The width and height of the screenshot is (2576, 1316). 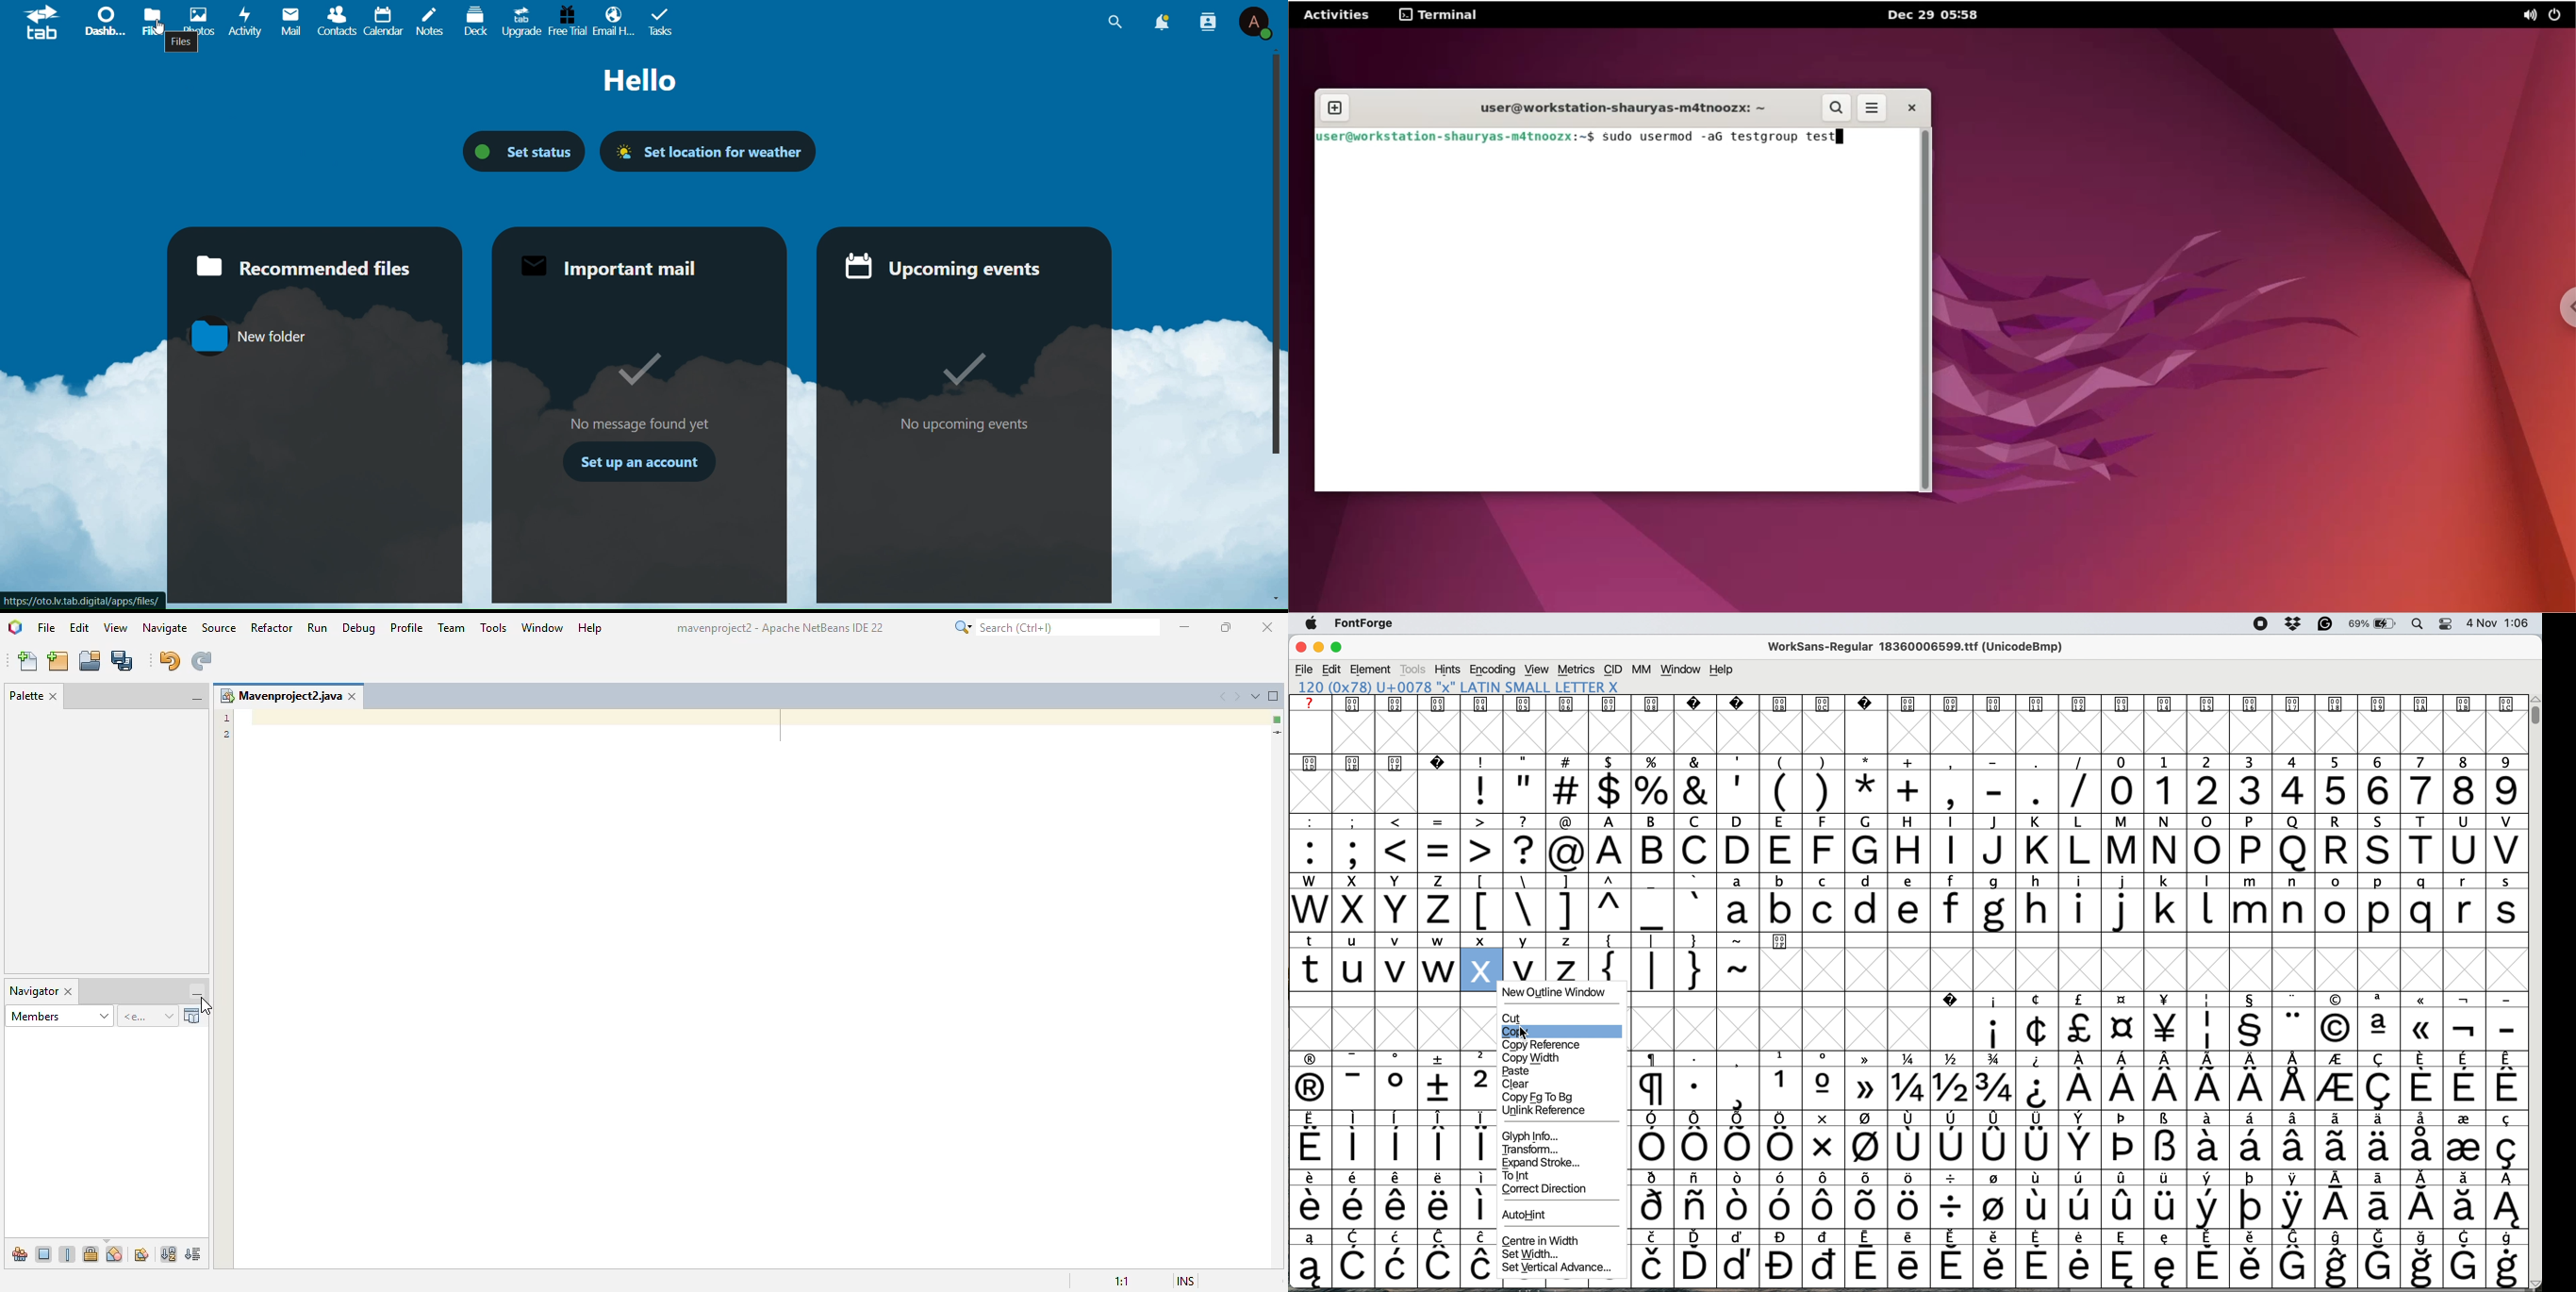 I want to click on Text, so click(x=973, y=384).